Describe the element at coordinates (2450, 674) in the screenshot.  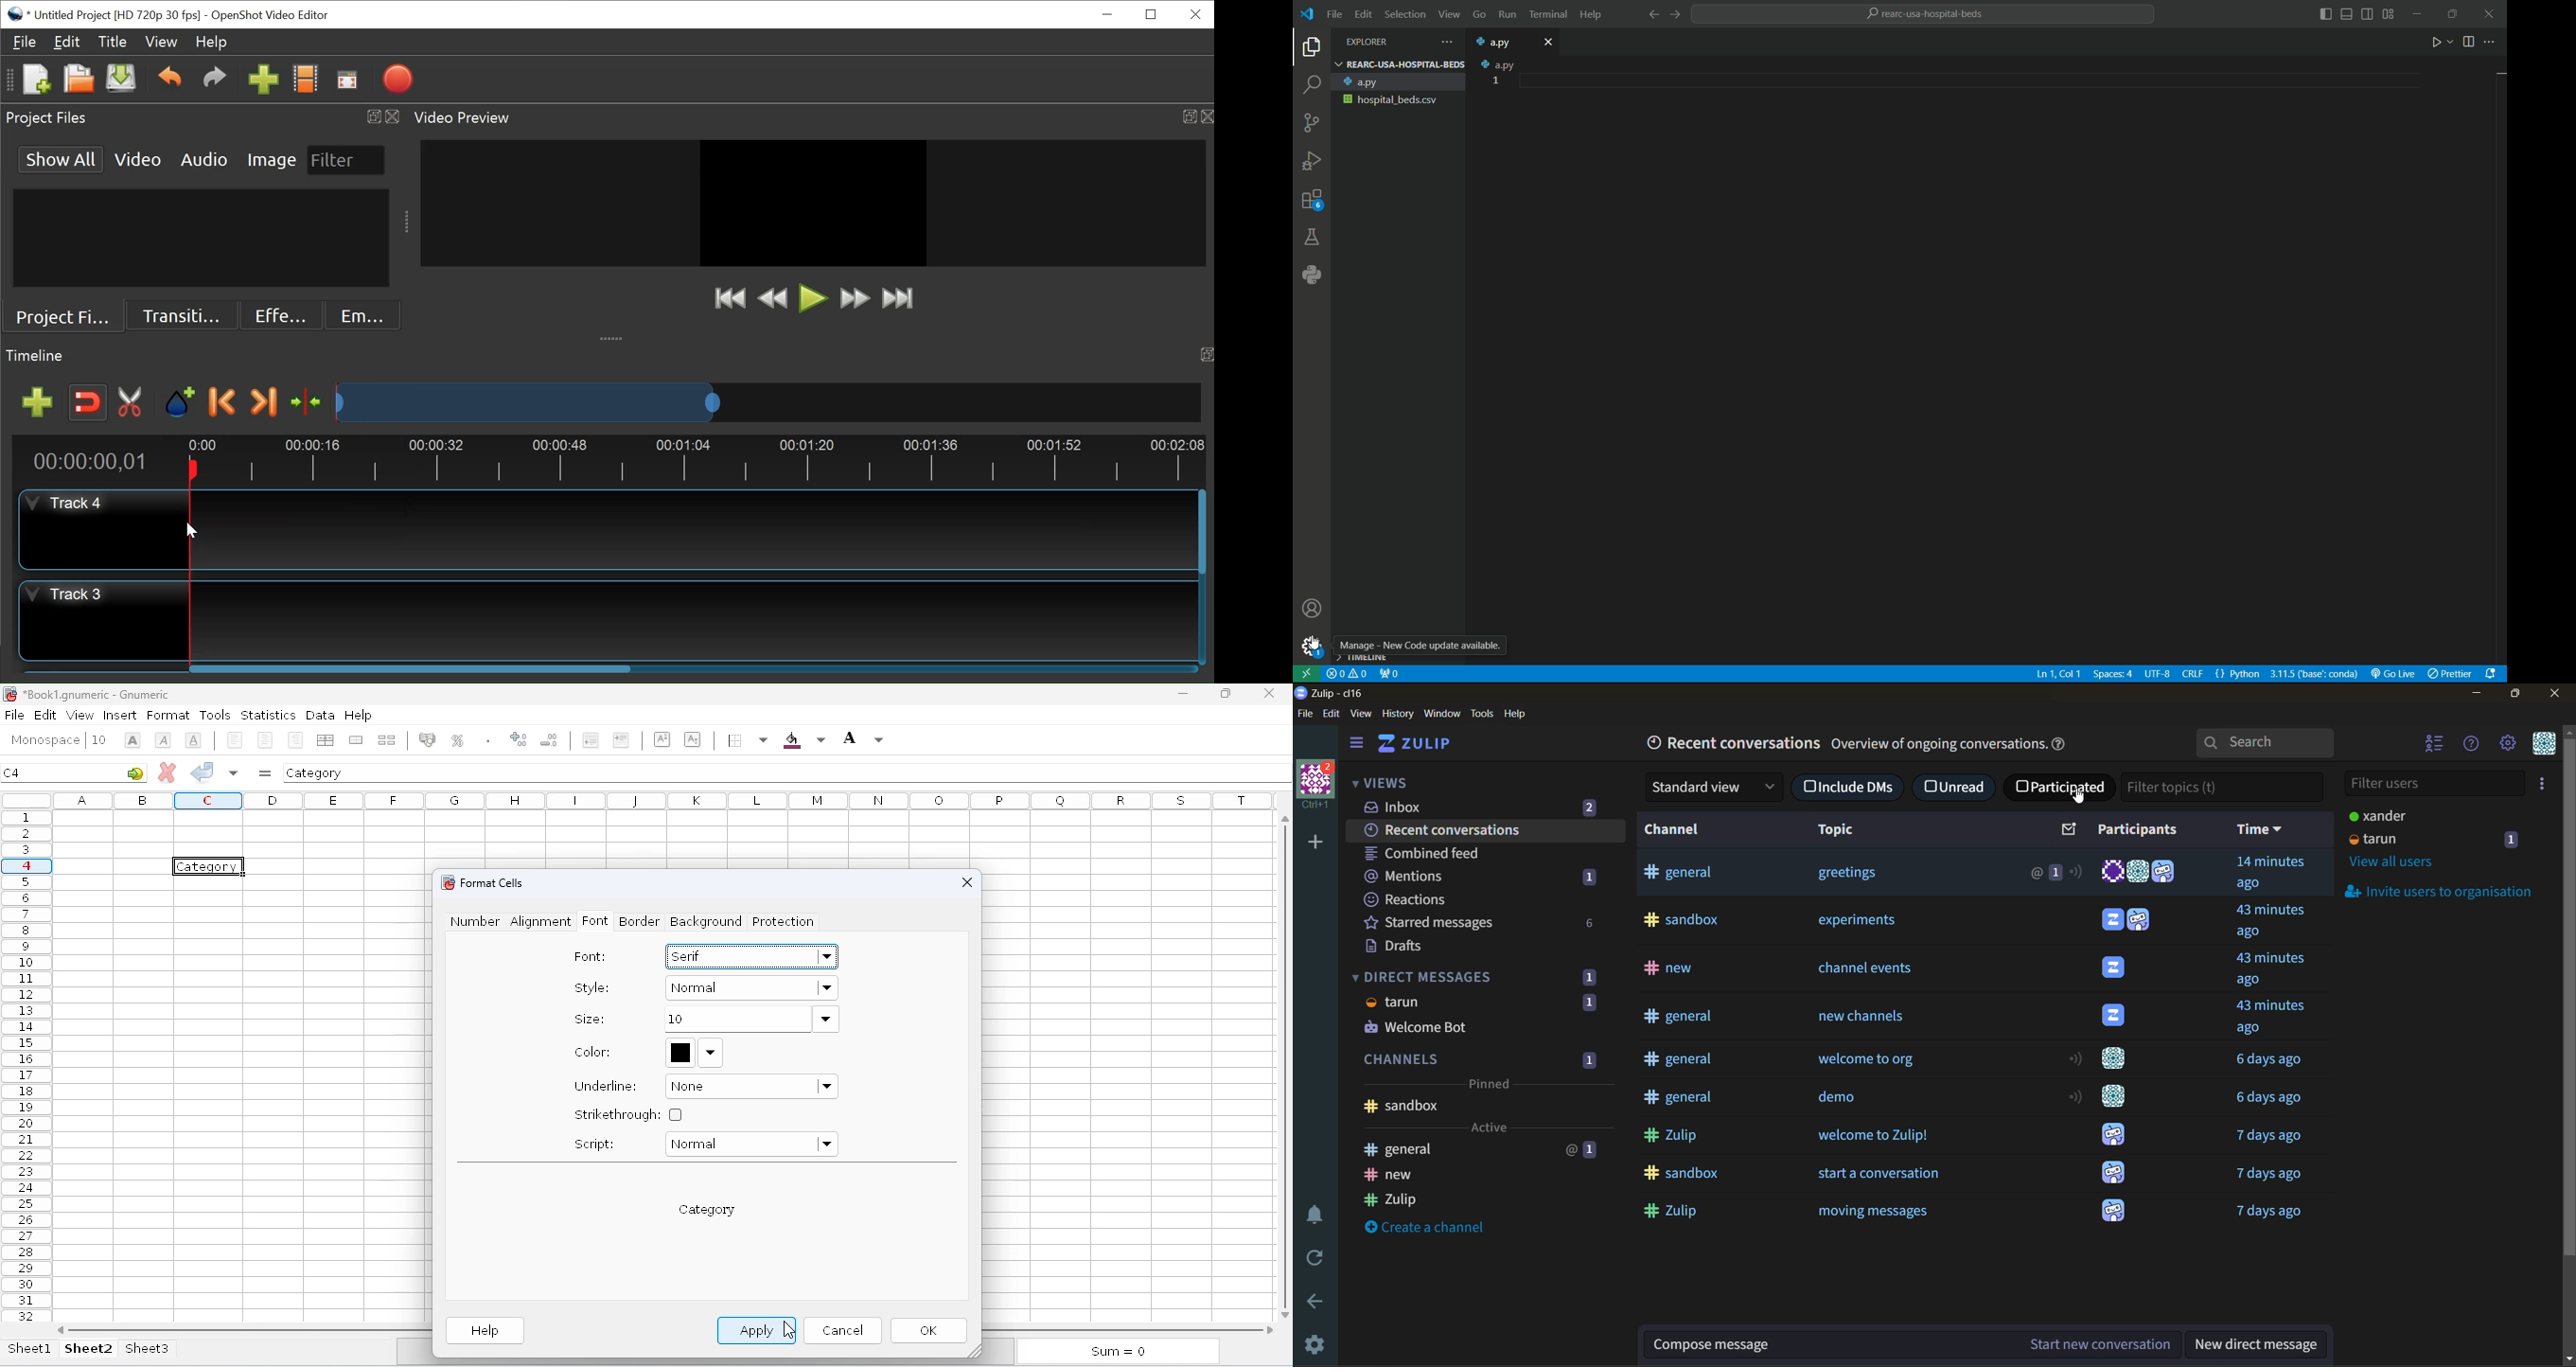
I see `Prettier` at that location.